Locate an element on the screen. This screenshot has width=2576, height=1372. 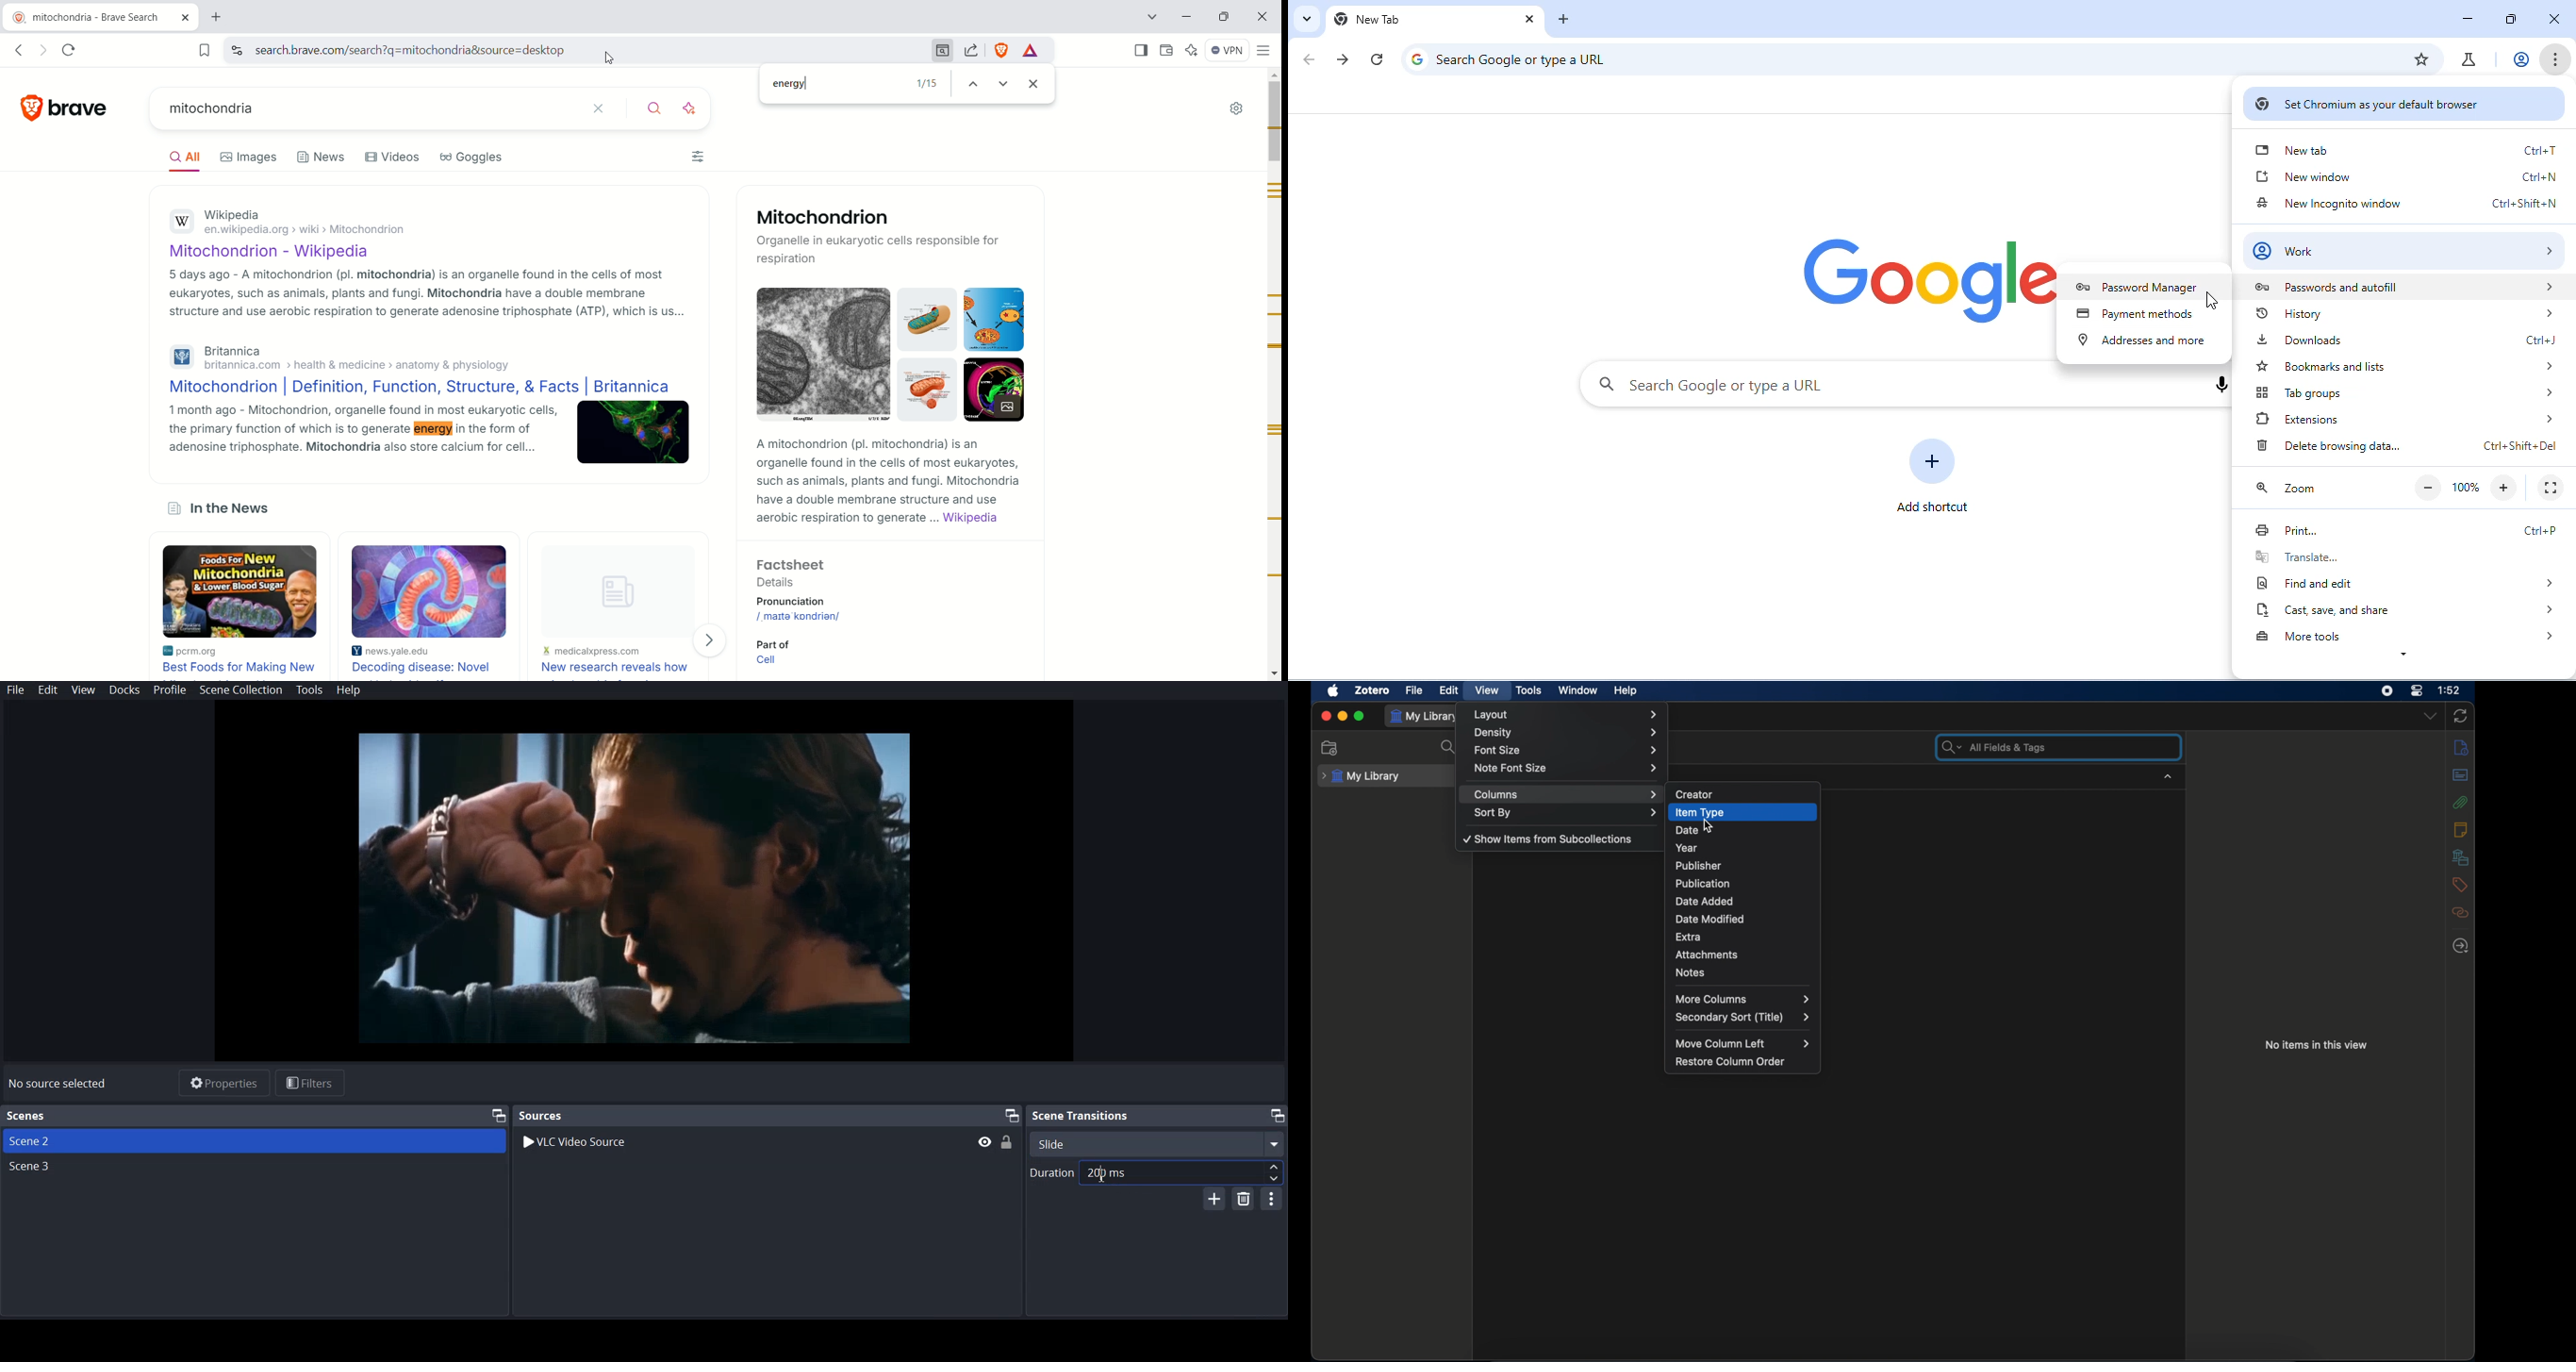
passwords and autofill is located at coordinates (2403, 286).